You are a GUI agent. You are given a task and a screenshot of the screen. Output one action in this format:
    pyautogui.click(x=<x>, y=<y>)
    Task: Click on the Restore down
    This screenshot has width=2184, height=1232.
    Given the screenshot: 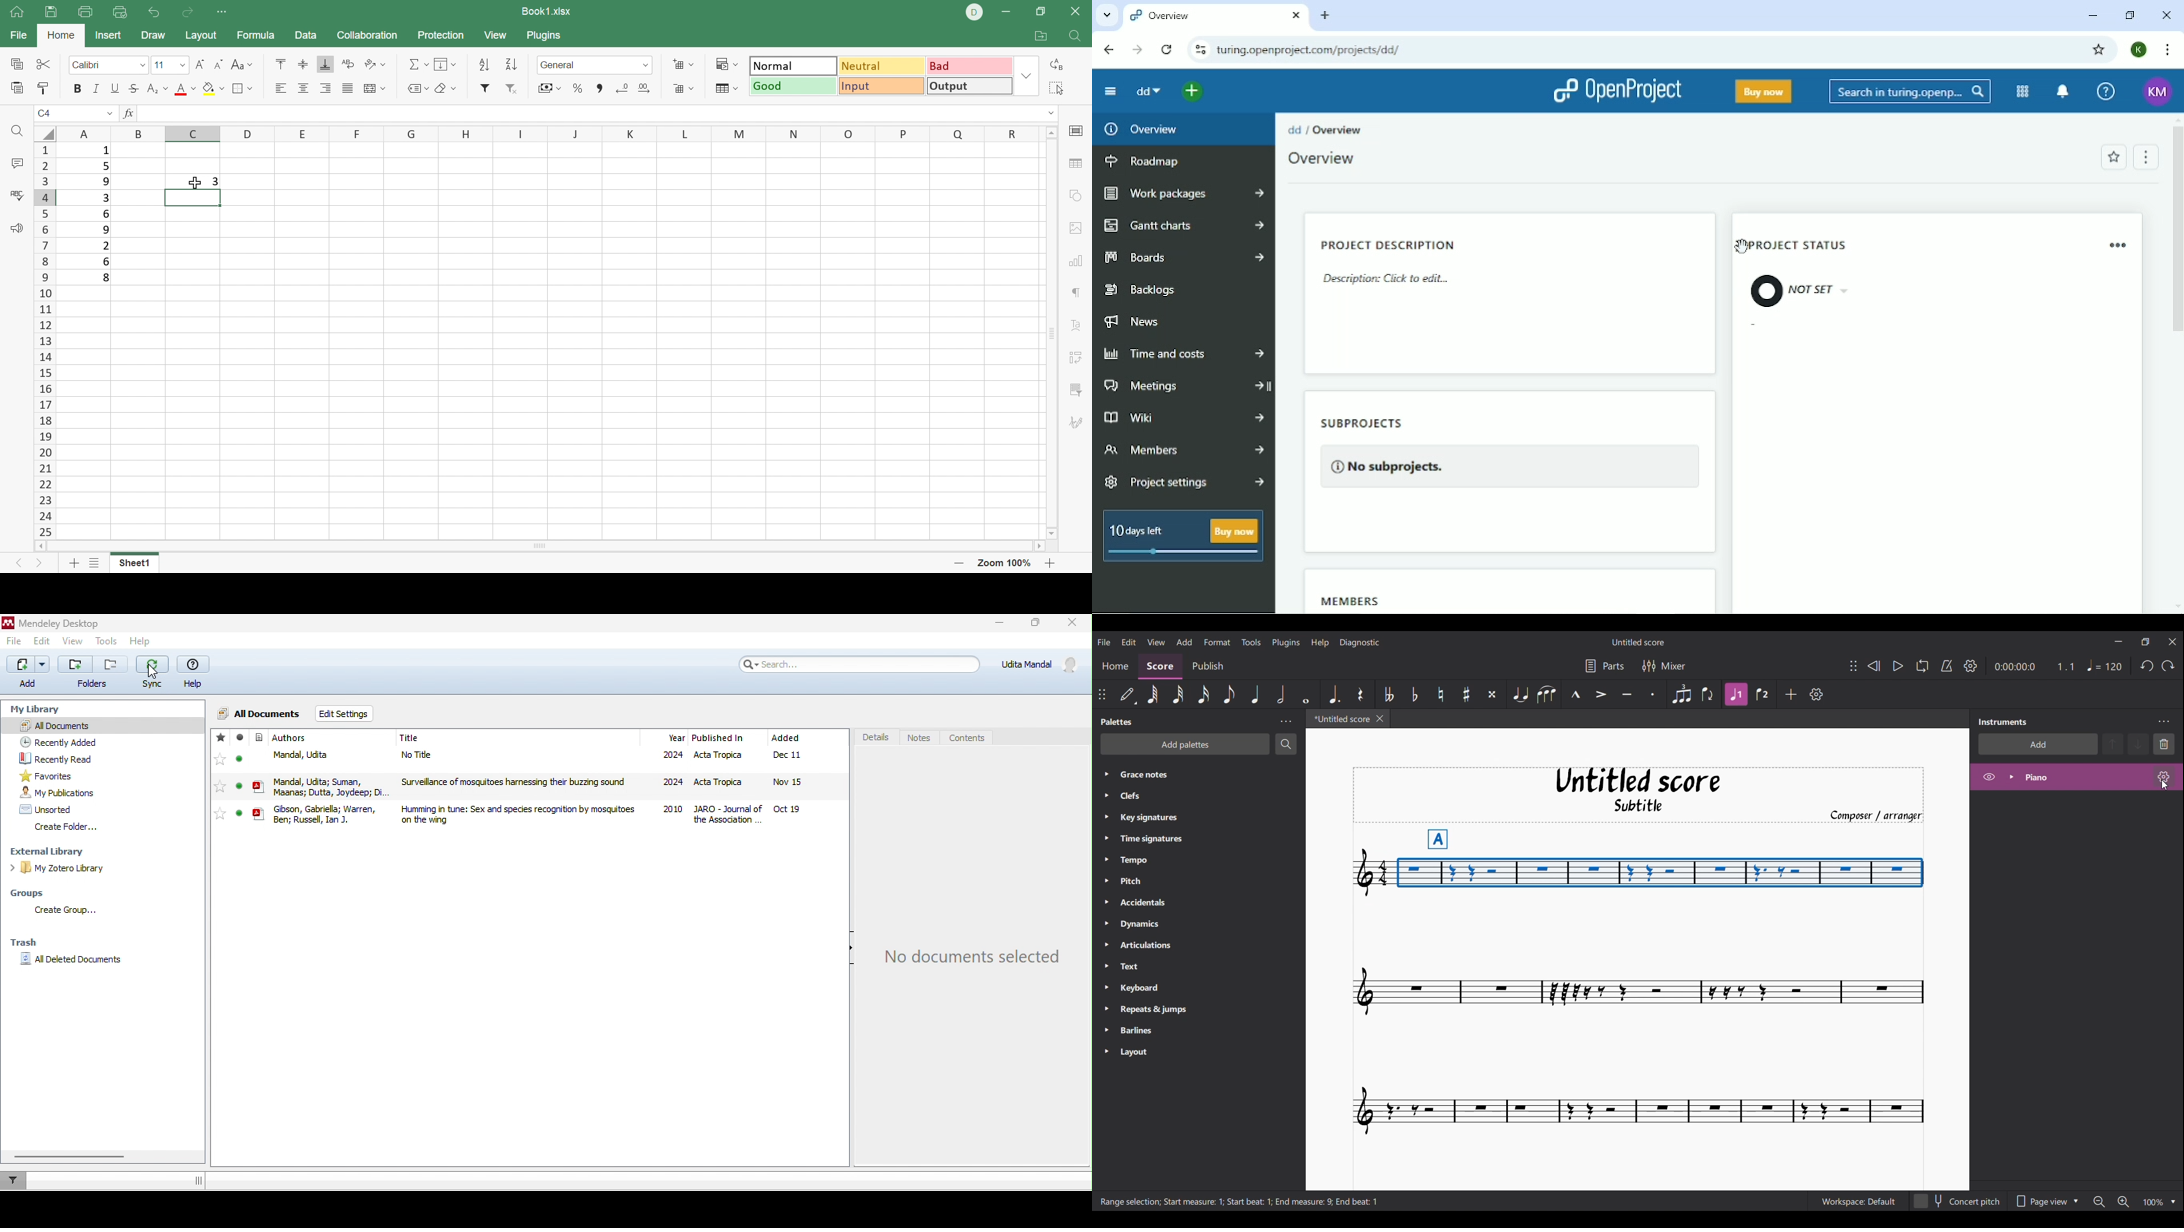 What is the action you would take?
    pyautogui.click(x=2129, y=15)
    